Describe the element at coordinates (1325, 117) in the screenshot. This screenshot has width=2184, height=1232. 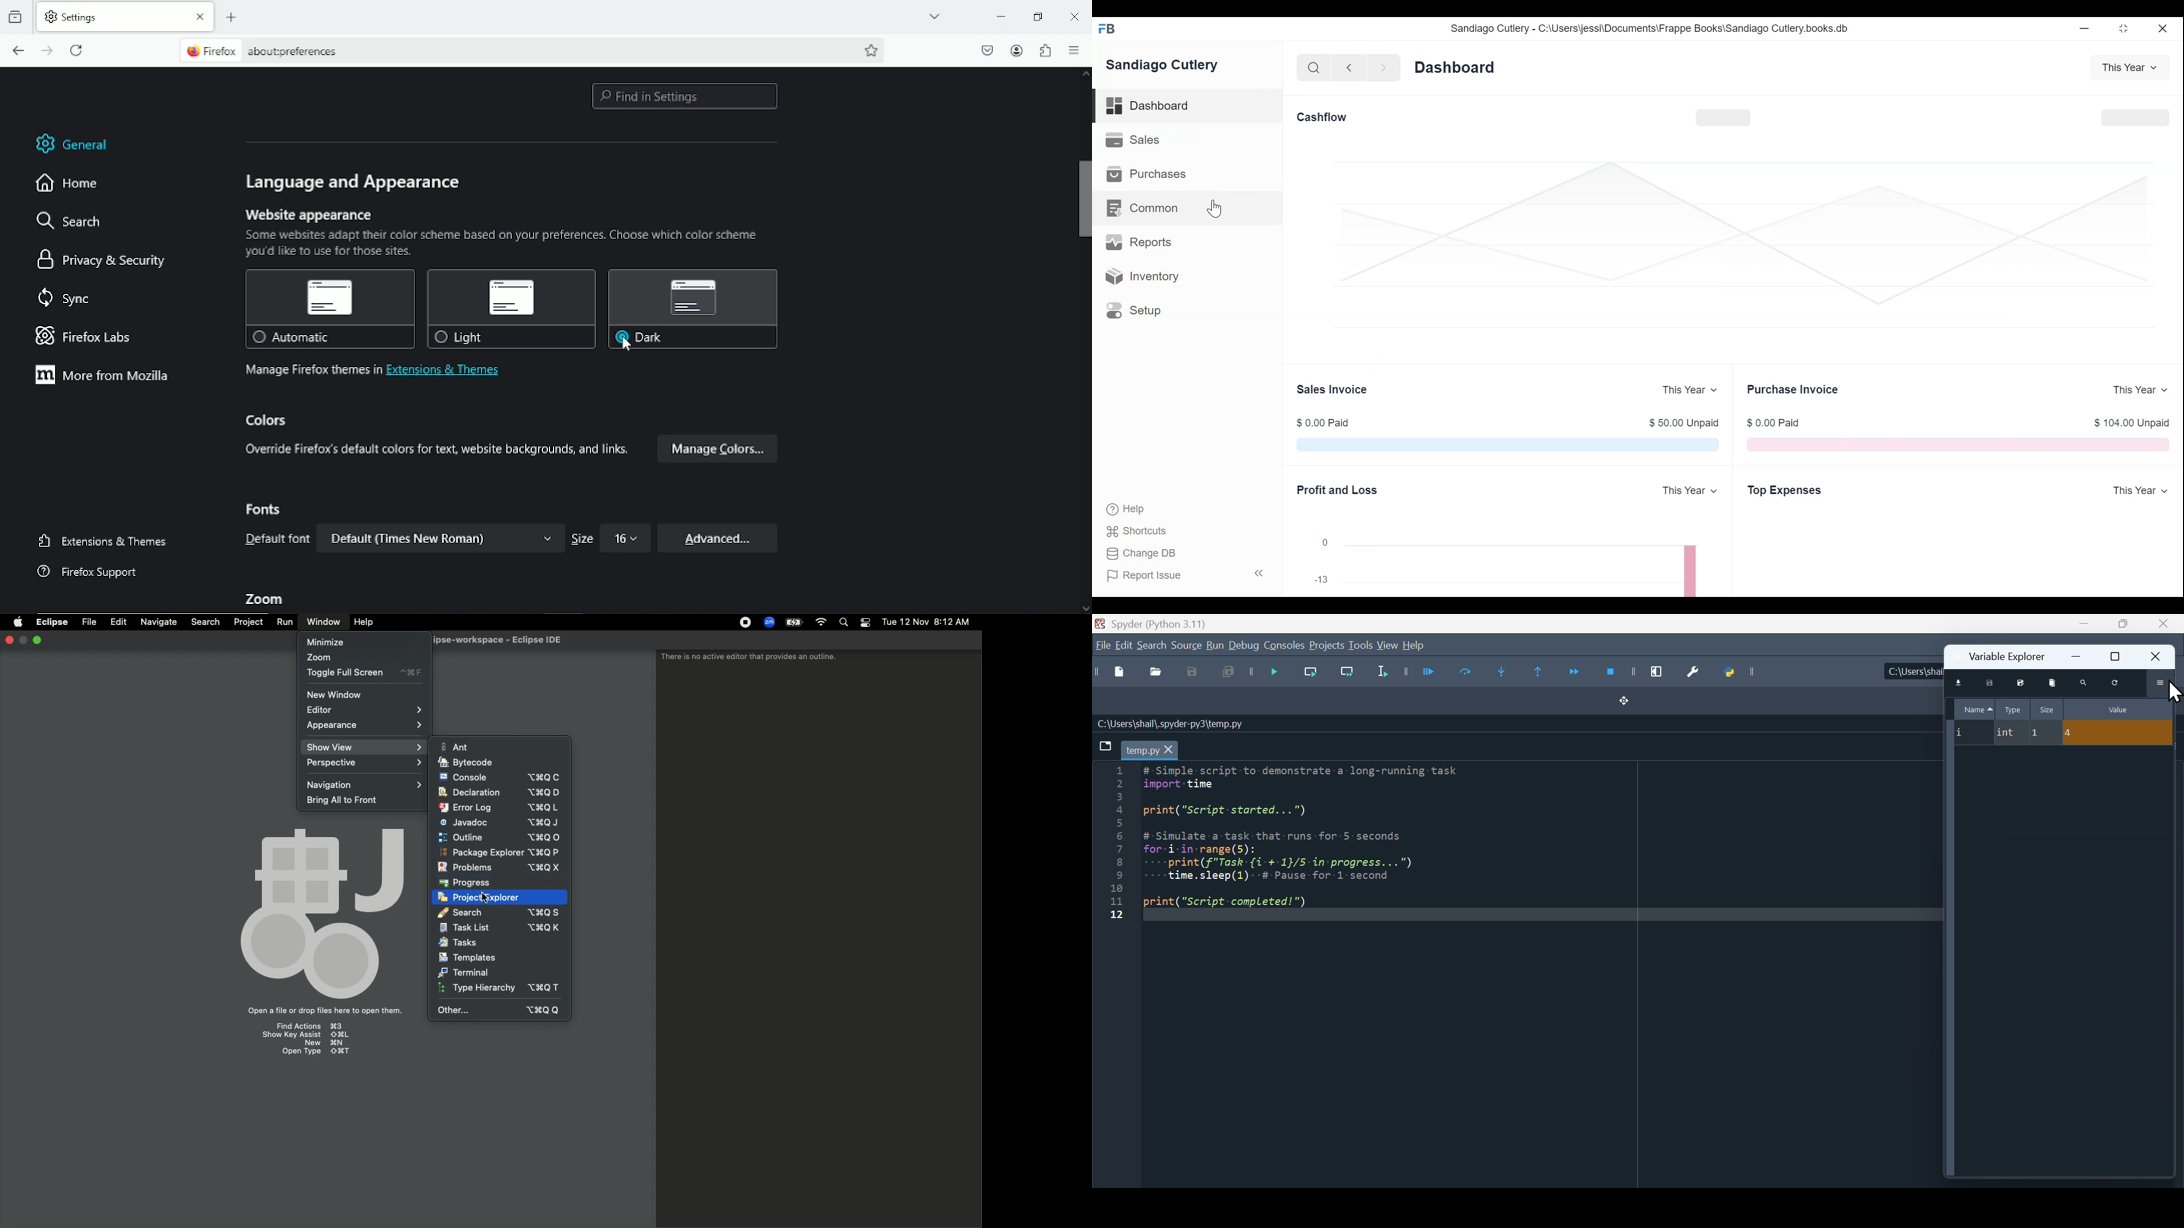
I see `Cashflow` at that location.